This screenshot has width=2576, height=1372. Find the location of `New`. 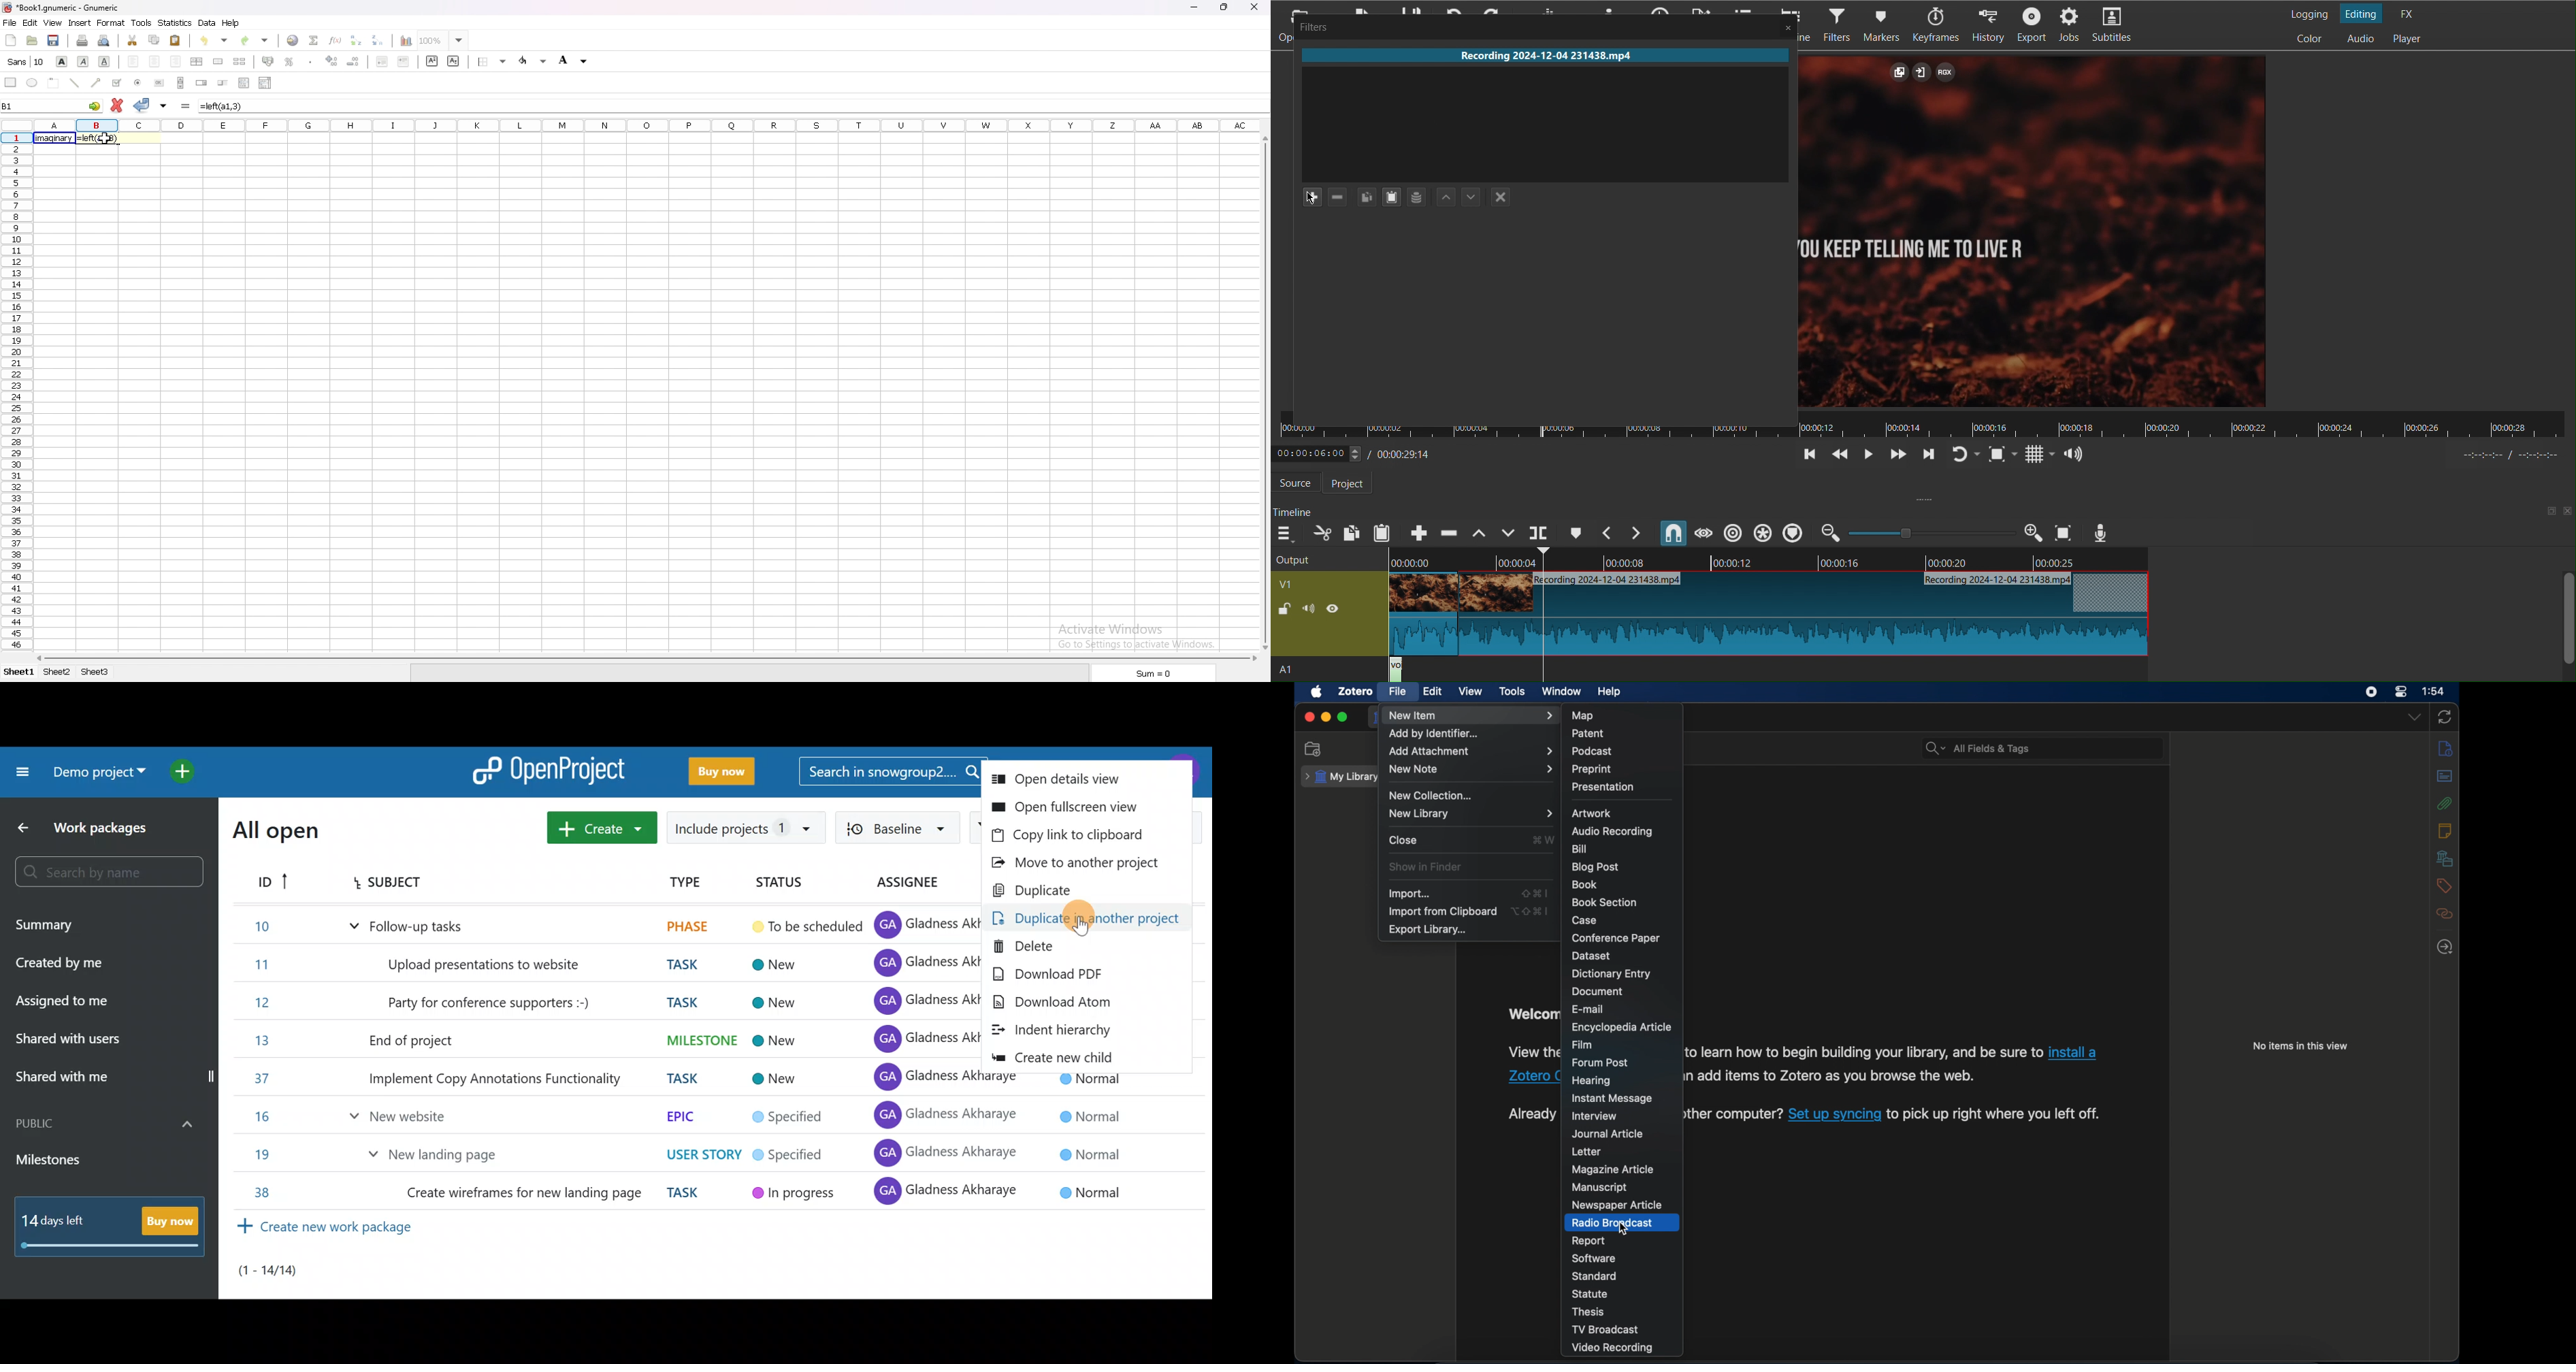

New is located at coordinates (780, 966).